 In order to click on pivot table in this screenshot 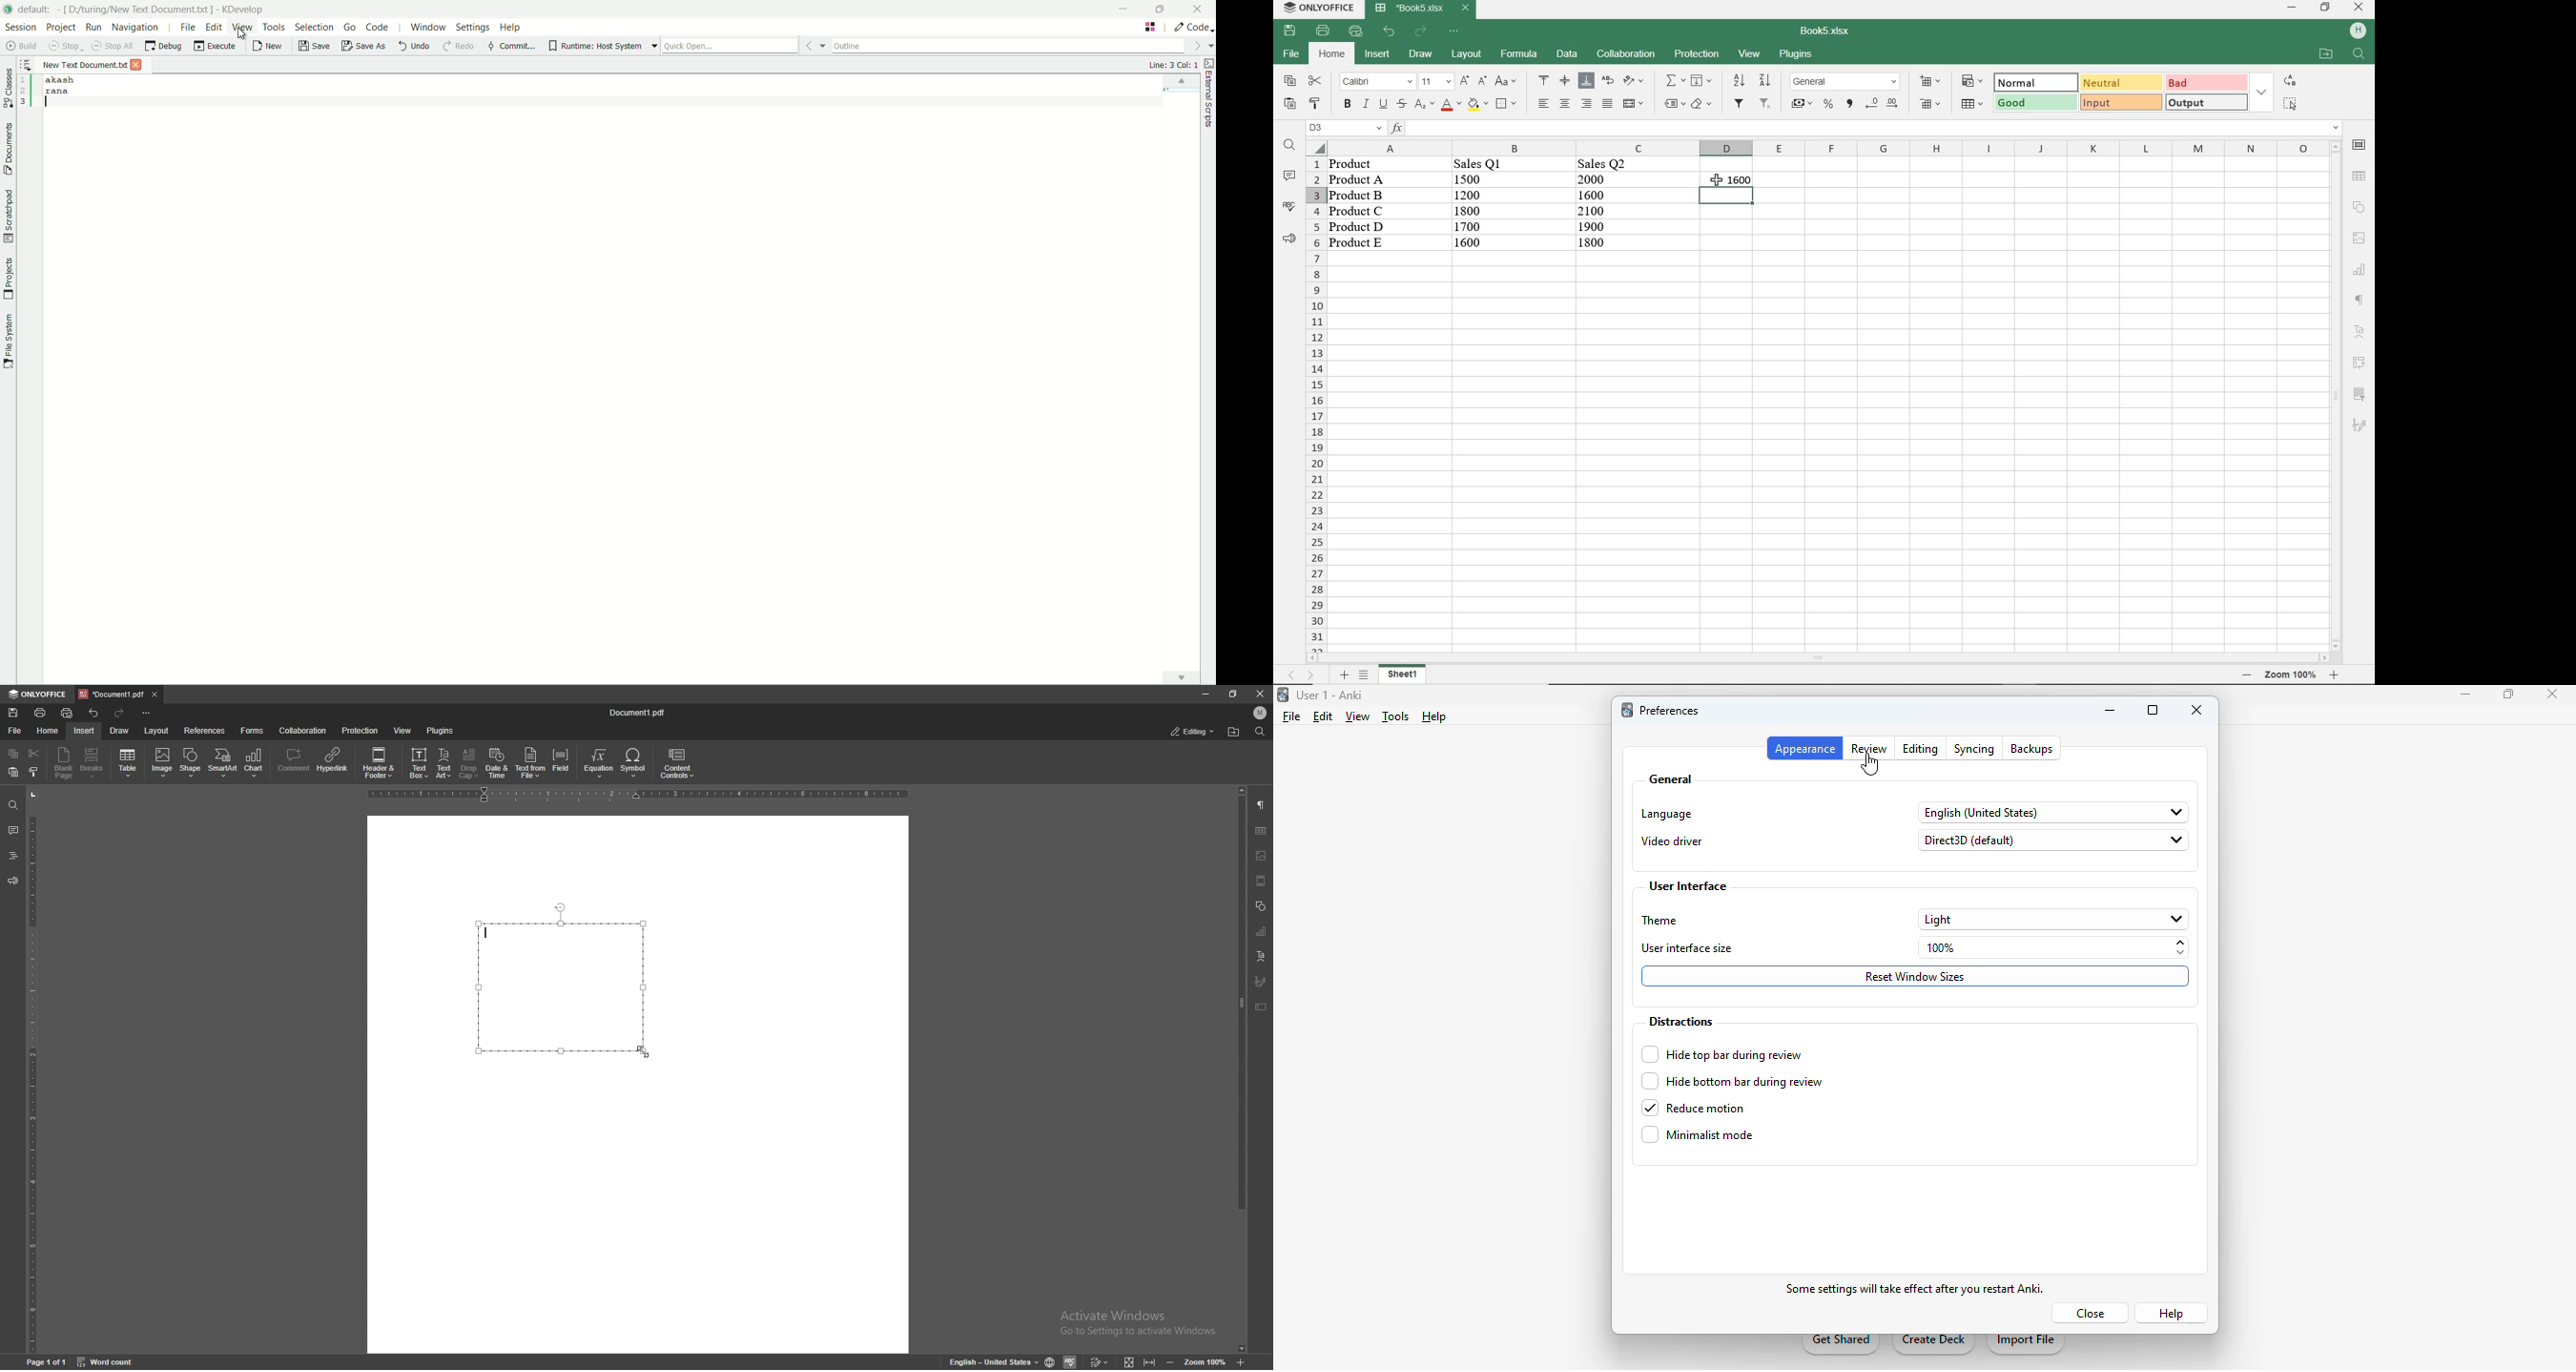, I will do `click(2359, 363)`.